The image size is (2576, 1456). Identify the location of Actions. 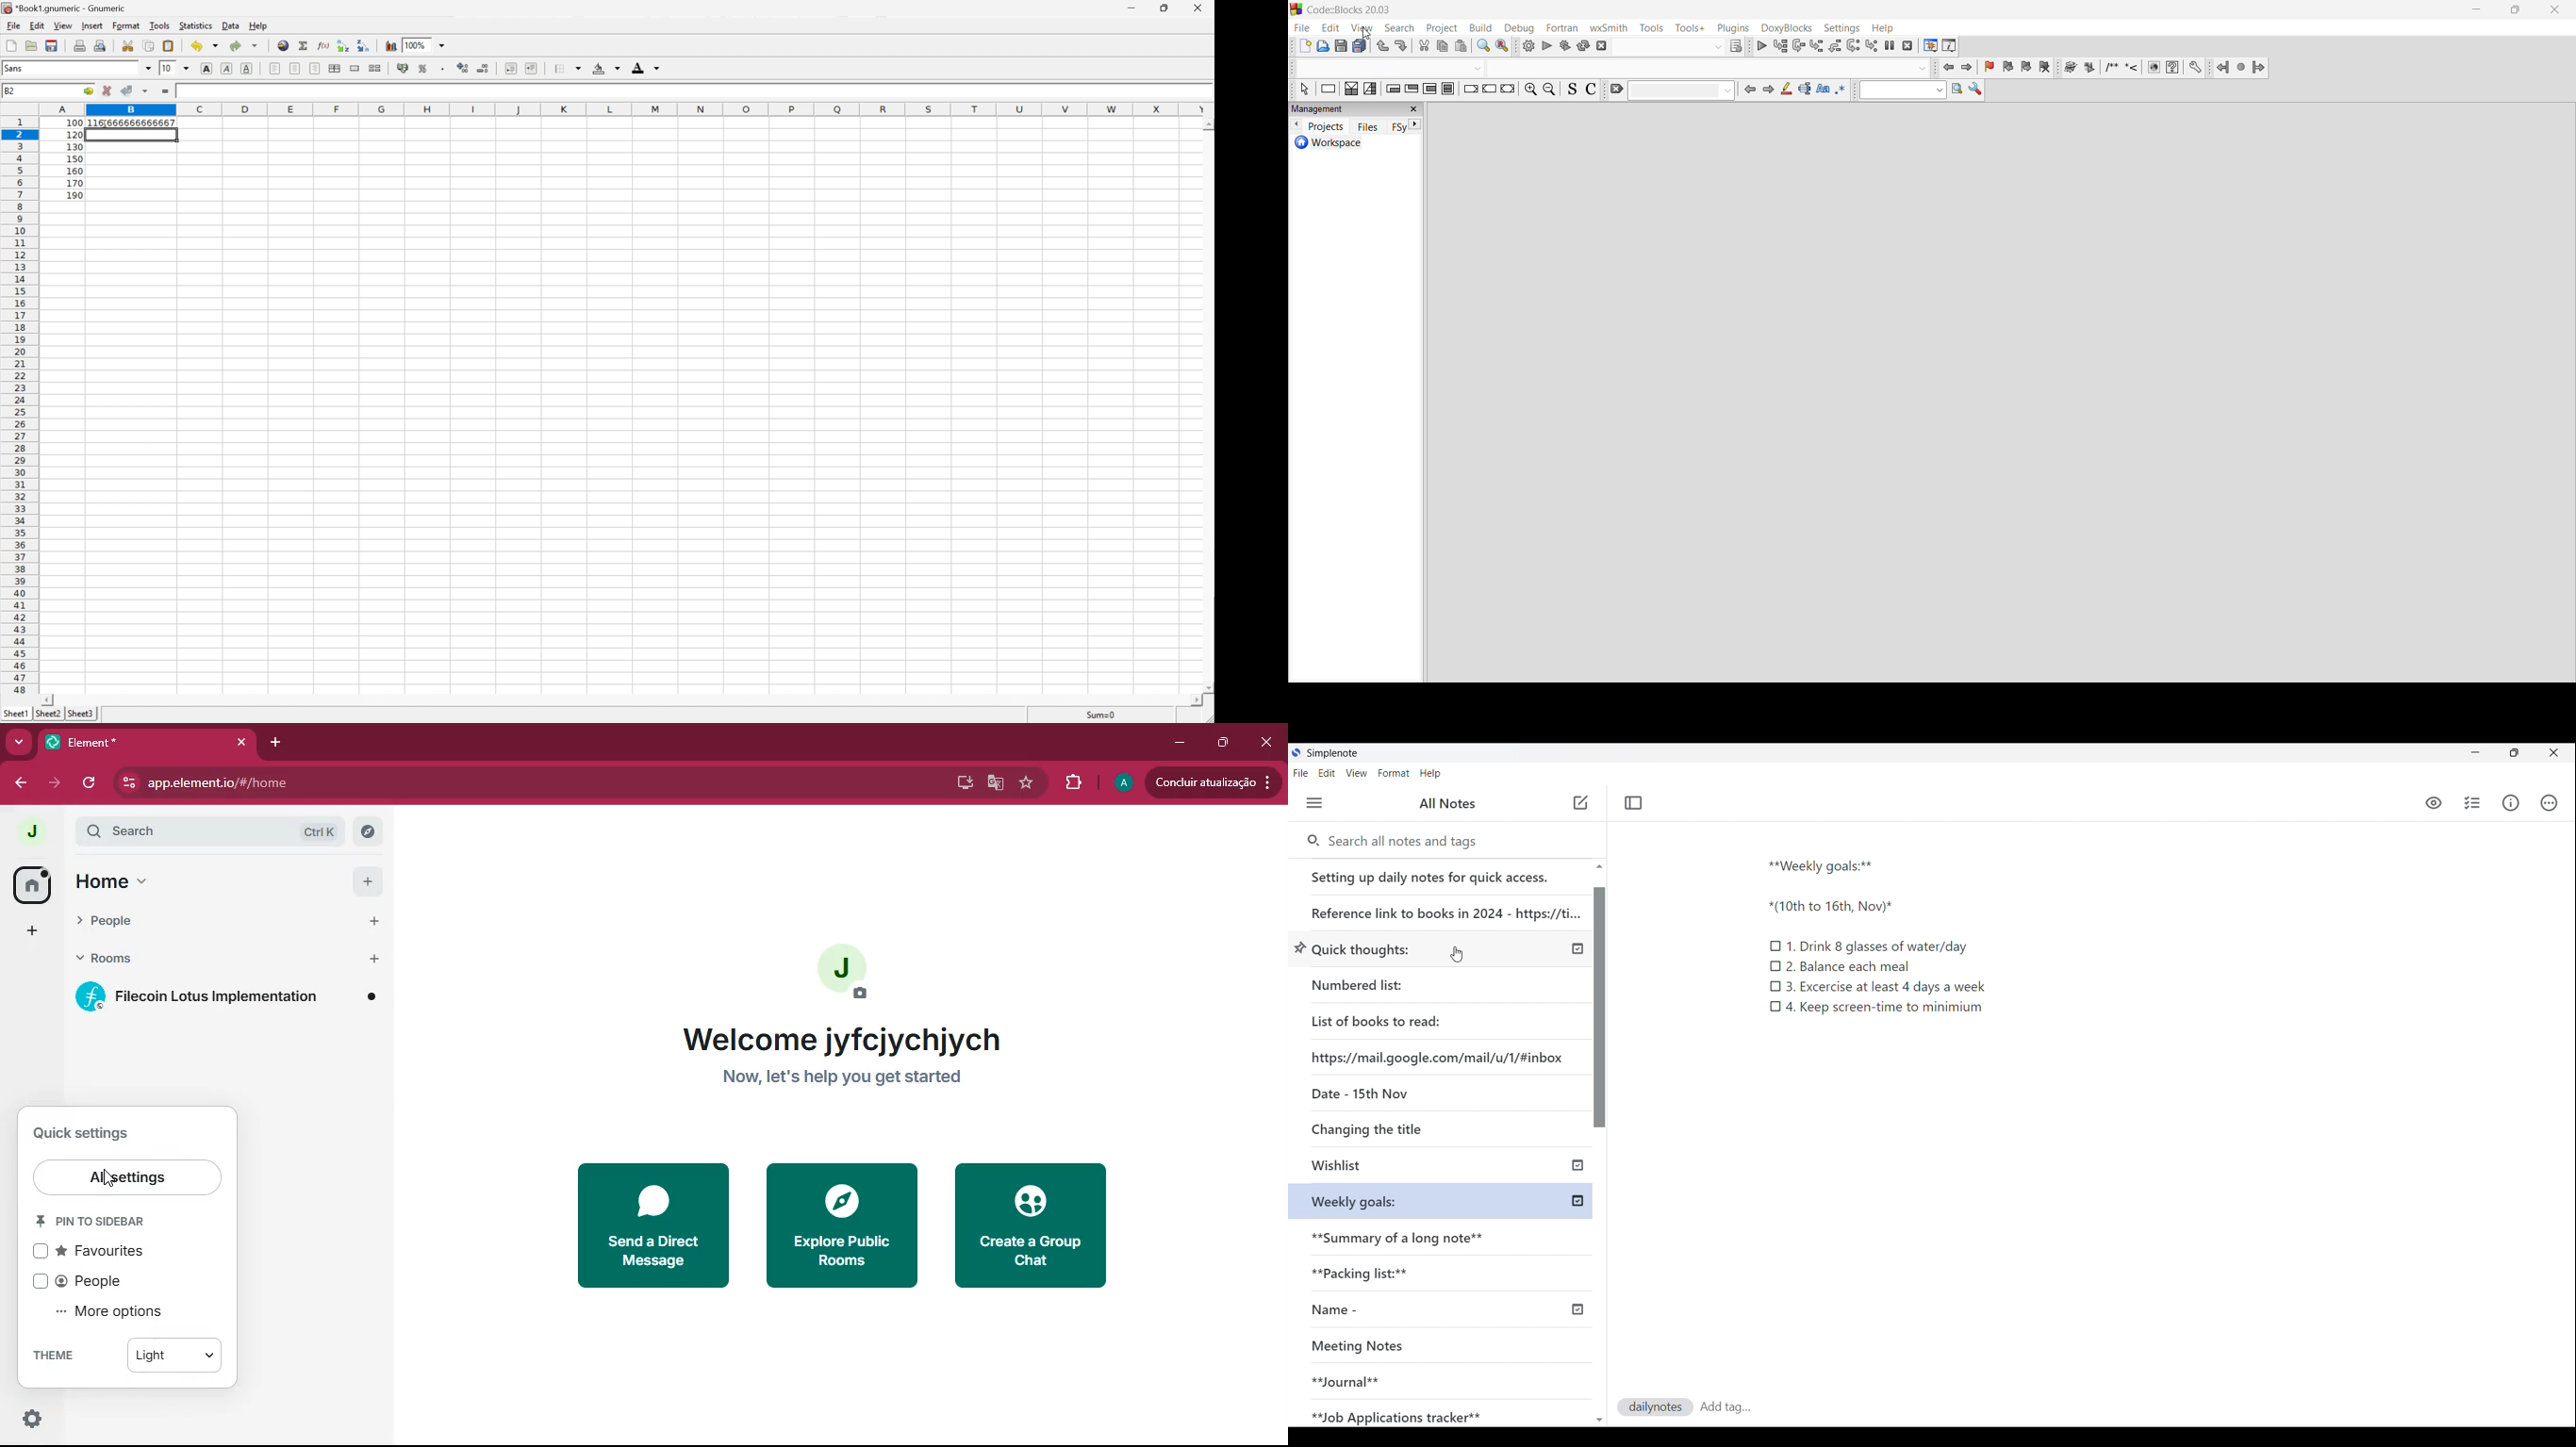
(2548, 802).